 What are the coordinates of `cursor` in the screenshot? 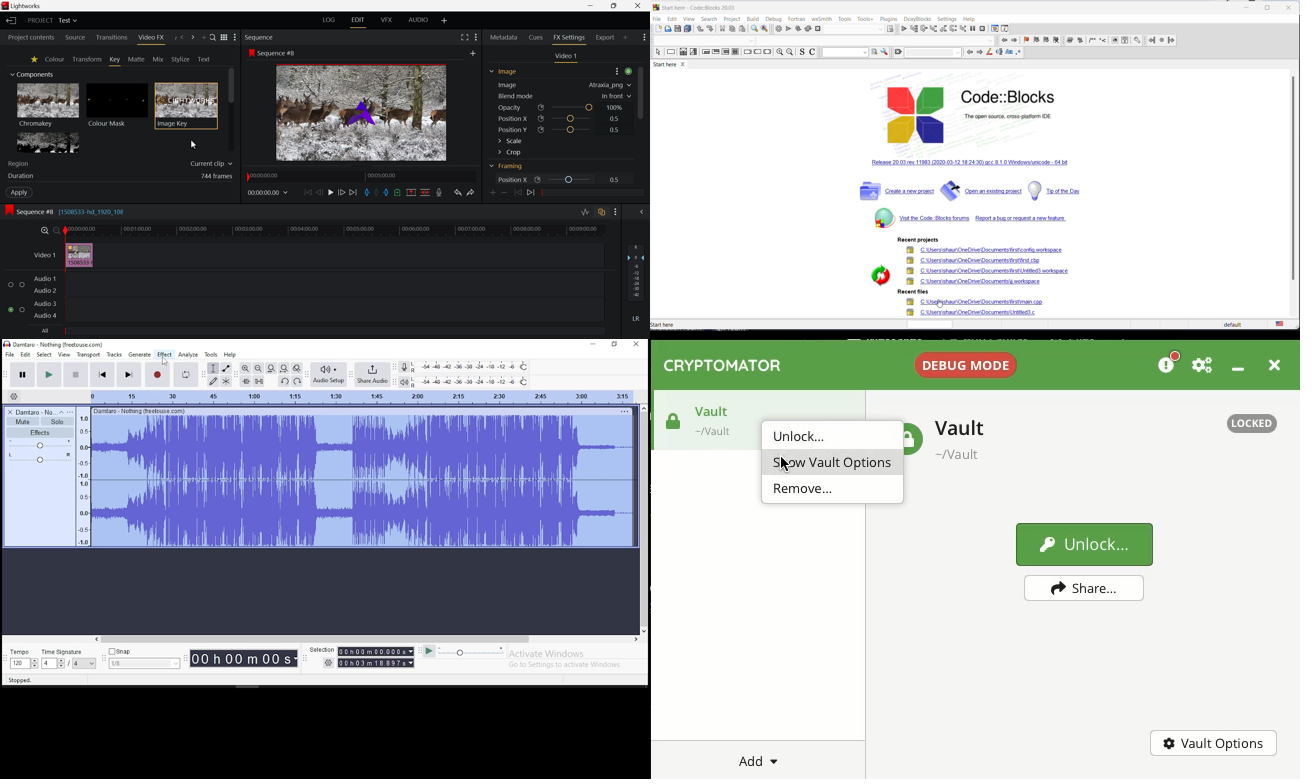 It's located at (942, 305).